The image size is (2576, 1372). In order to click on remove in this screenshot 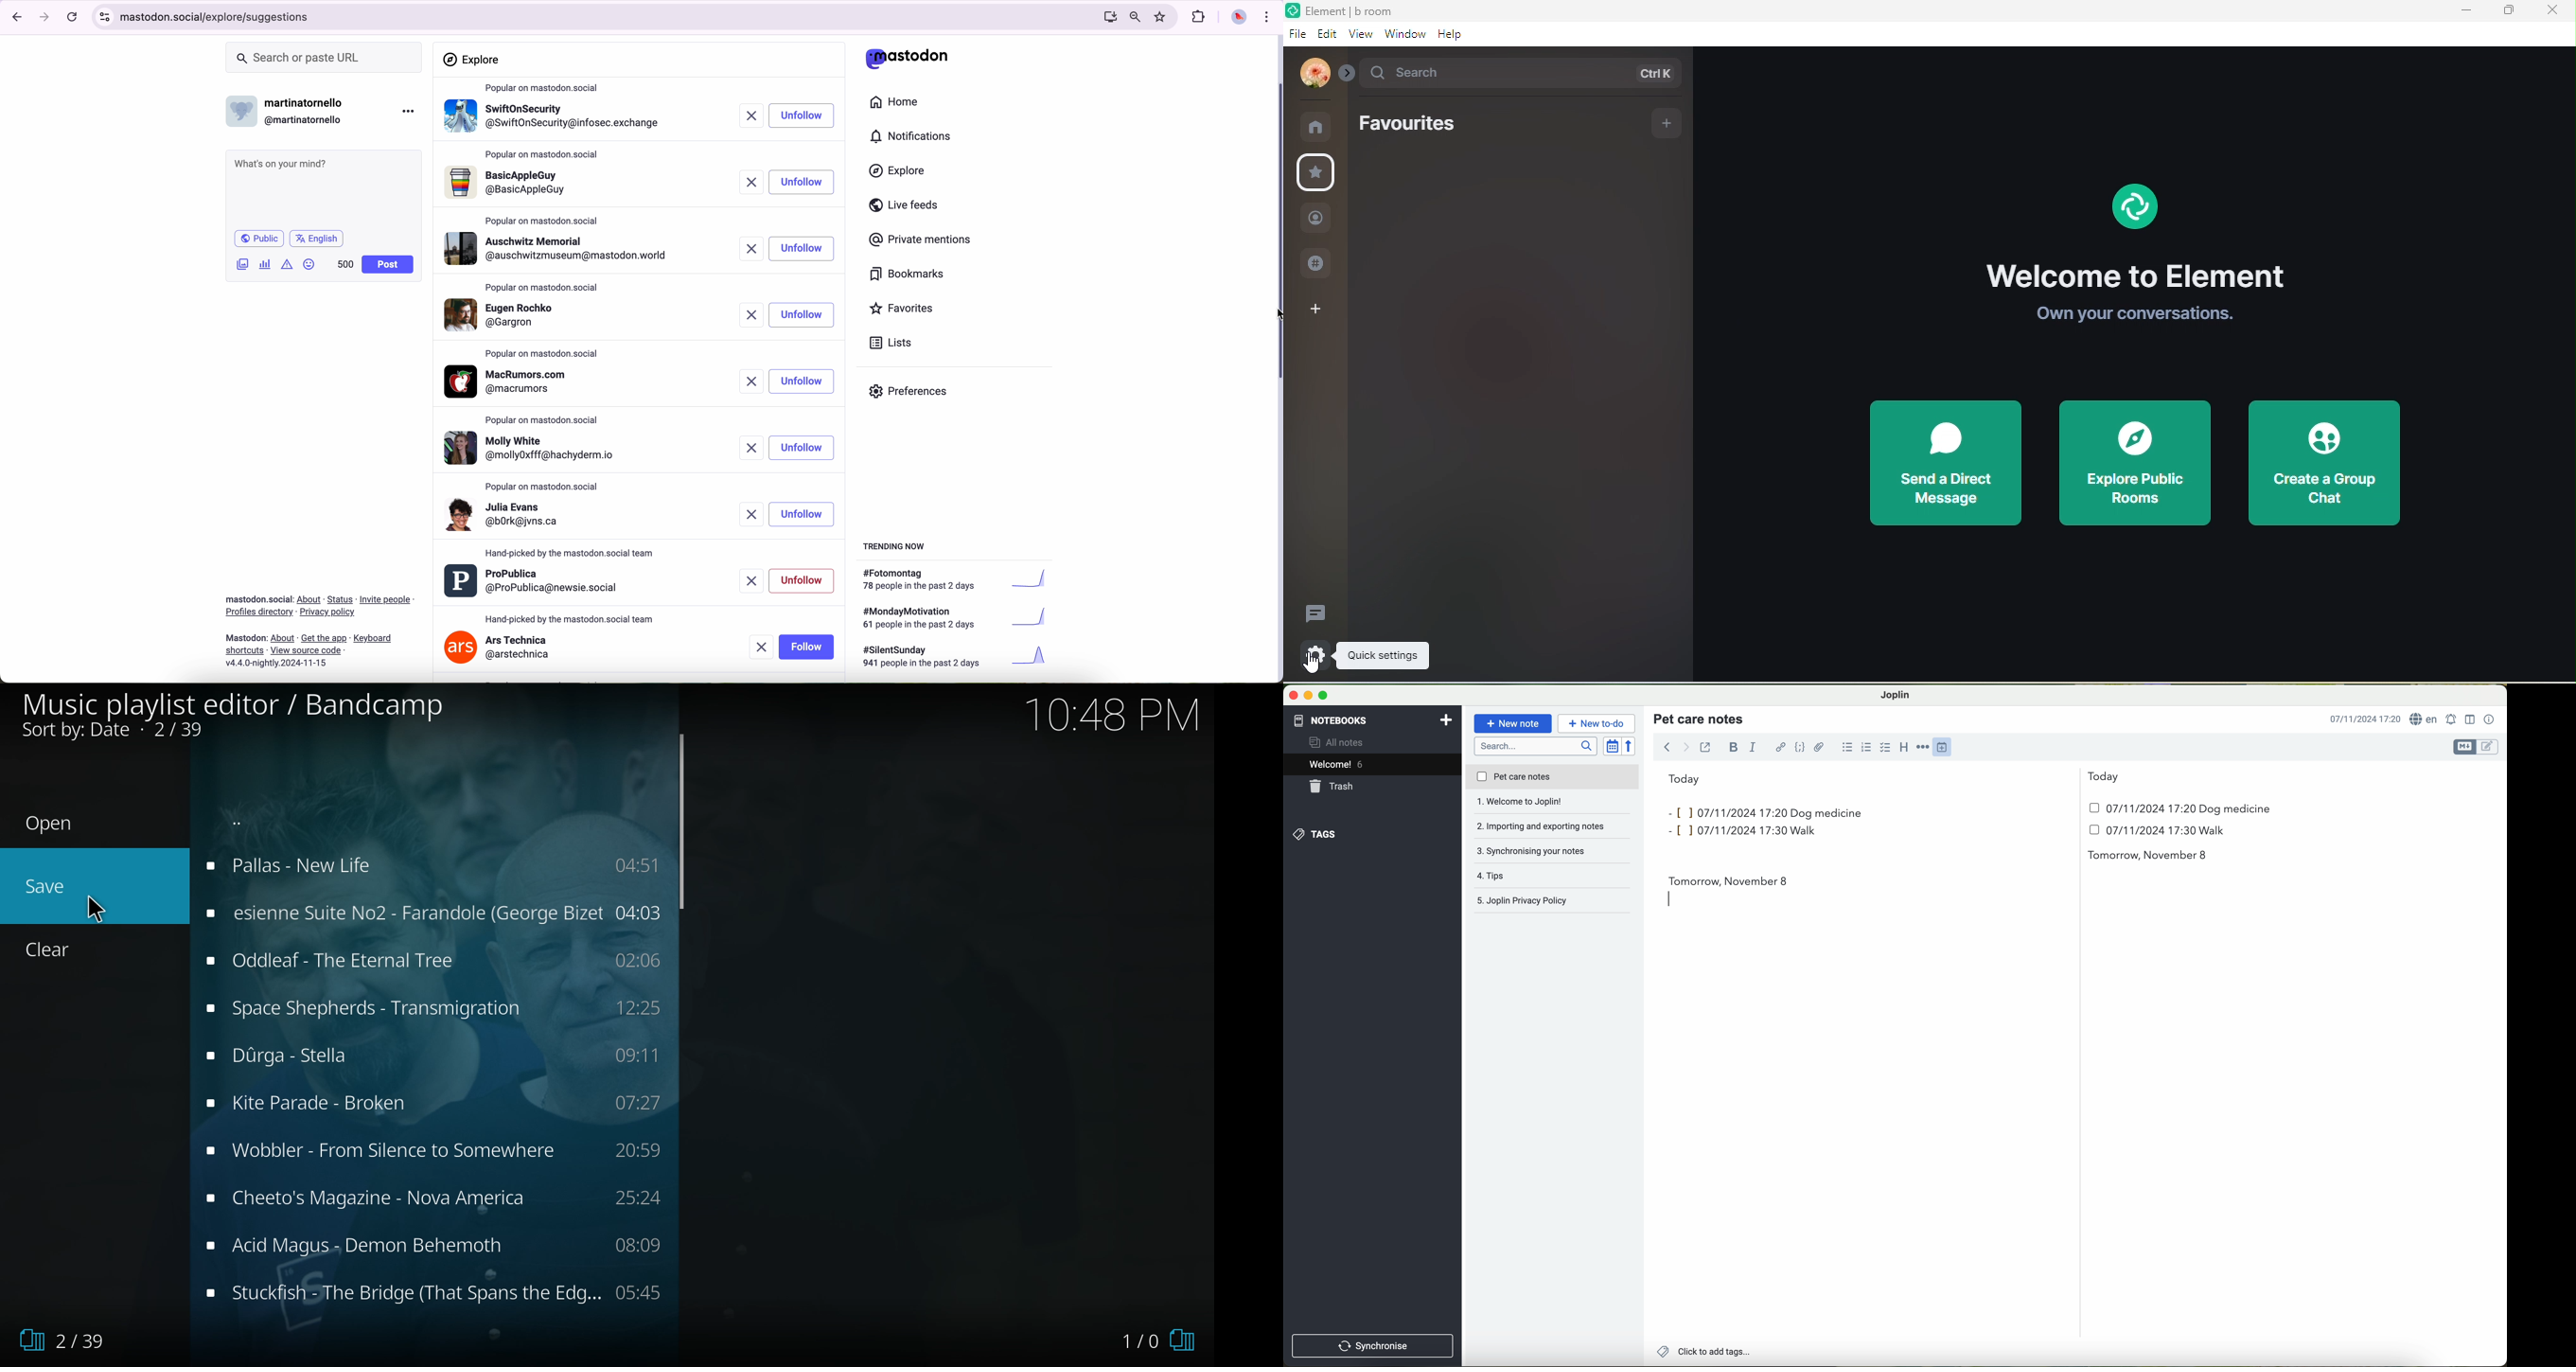, I will do `click(747, 316)`.